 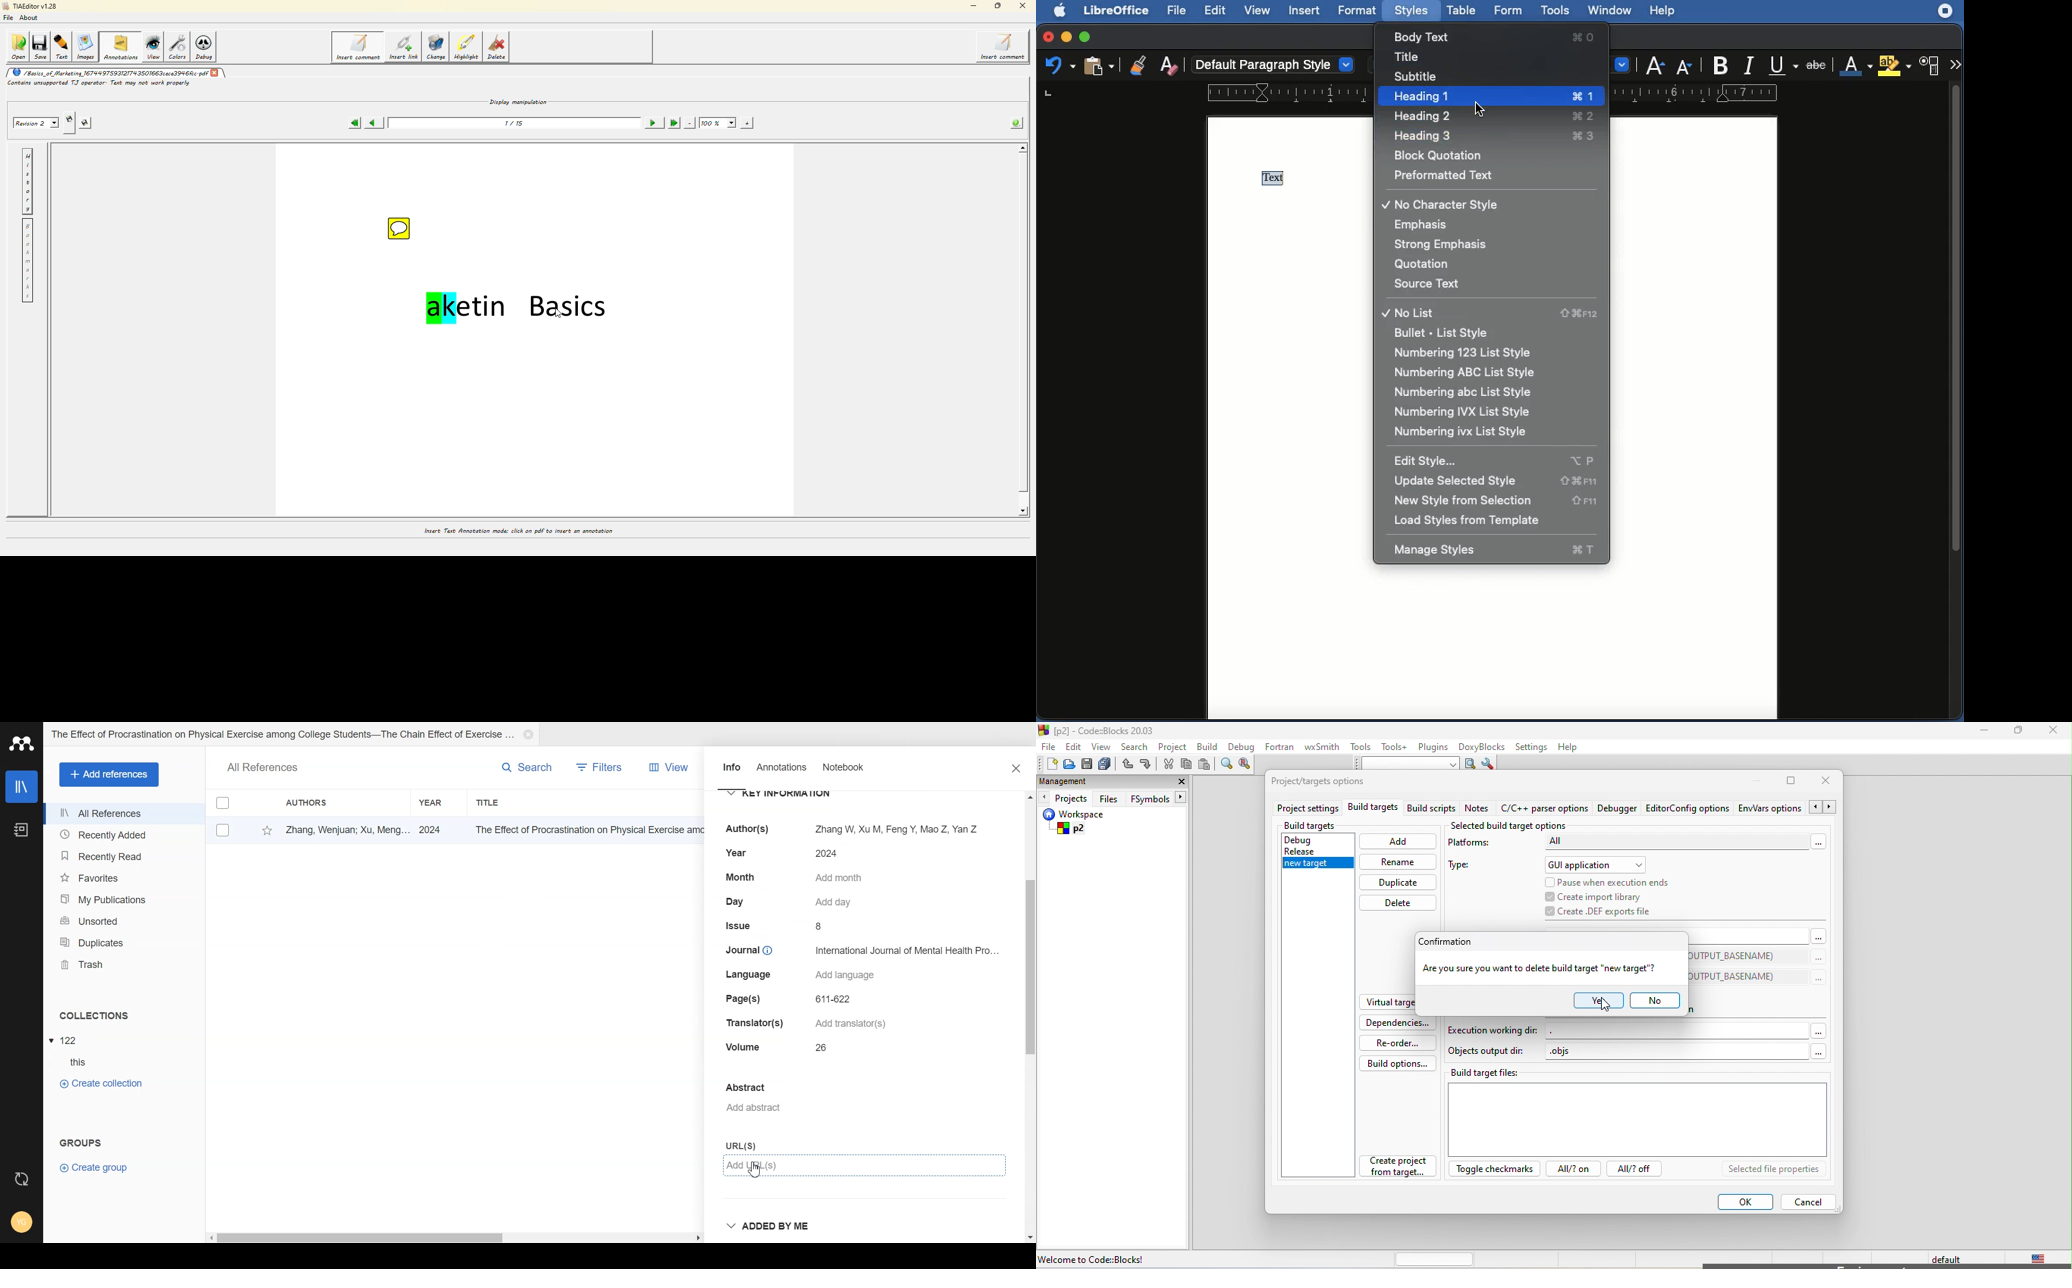 I want to click on settings, so click(x=1533, y=746).